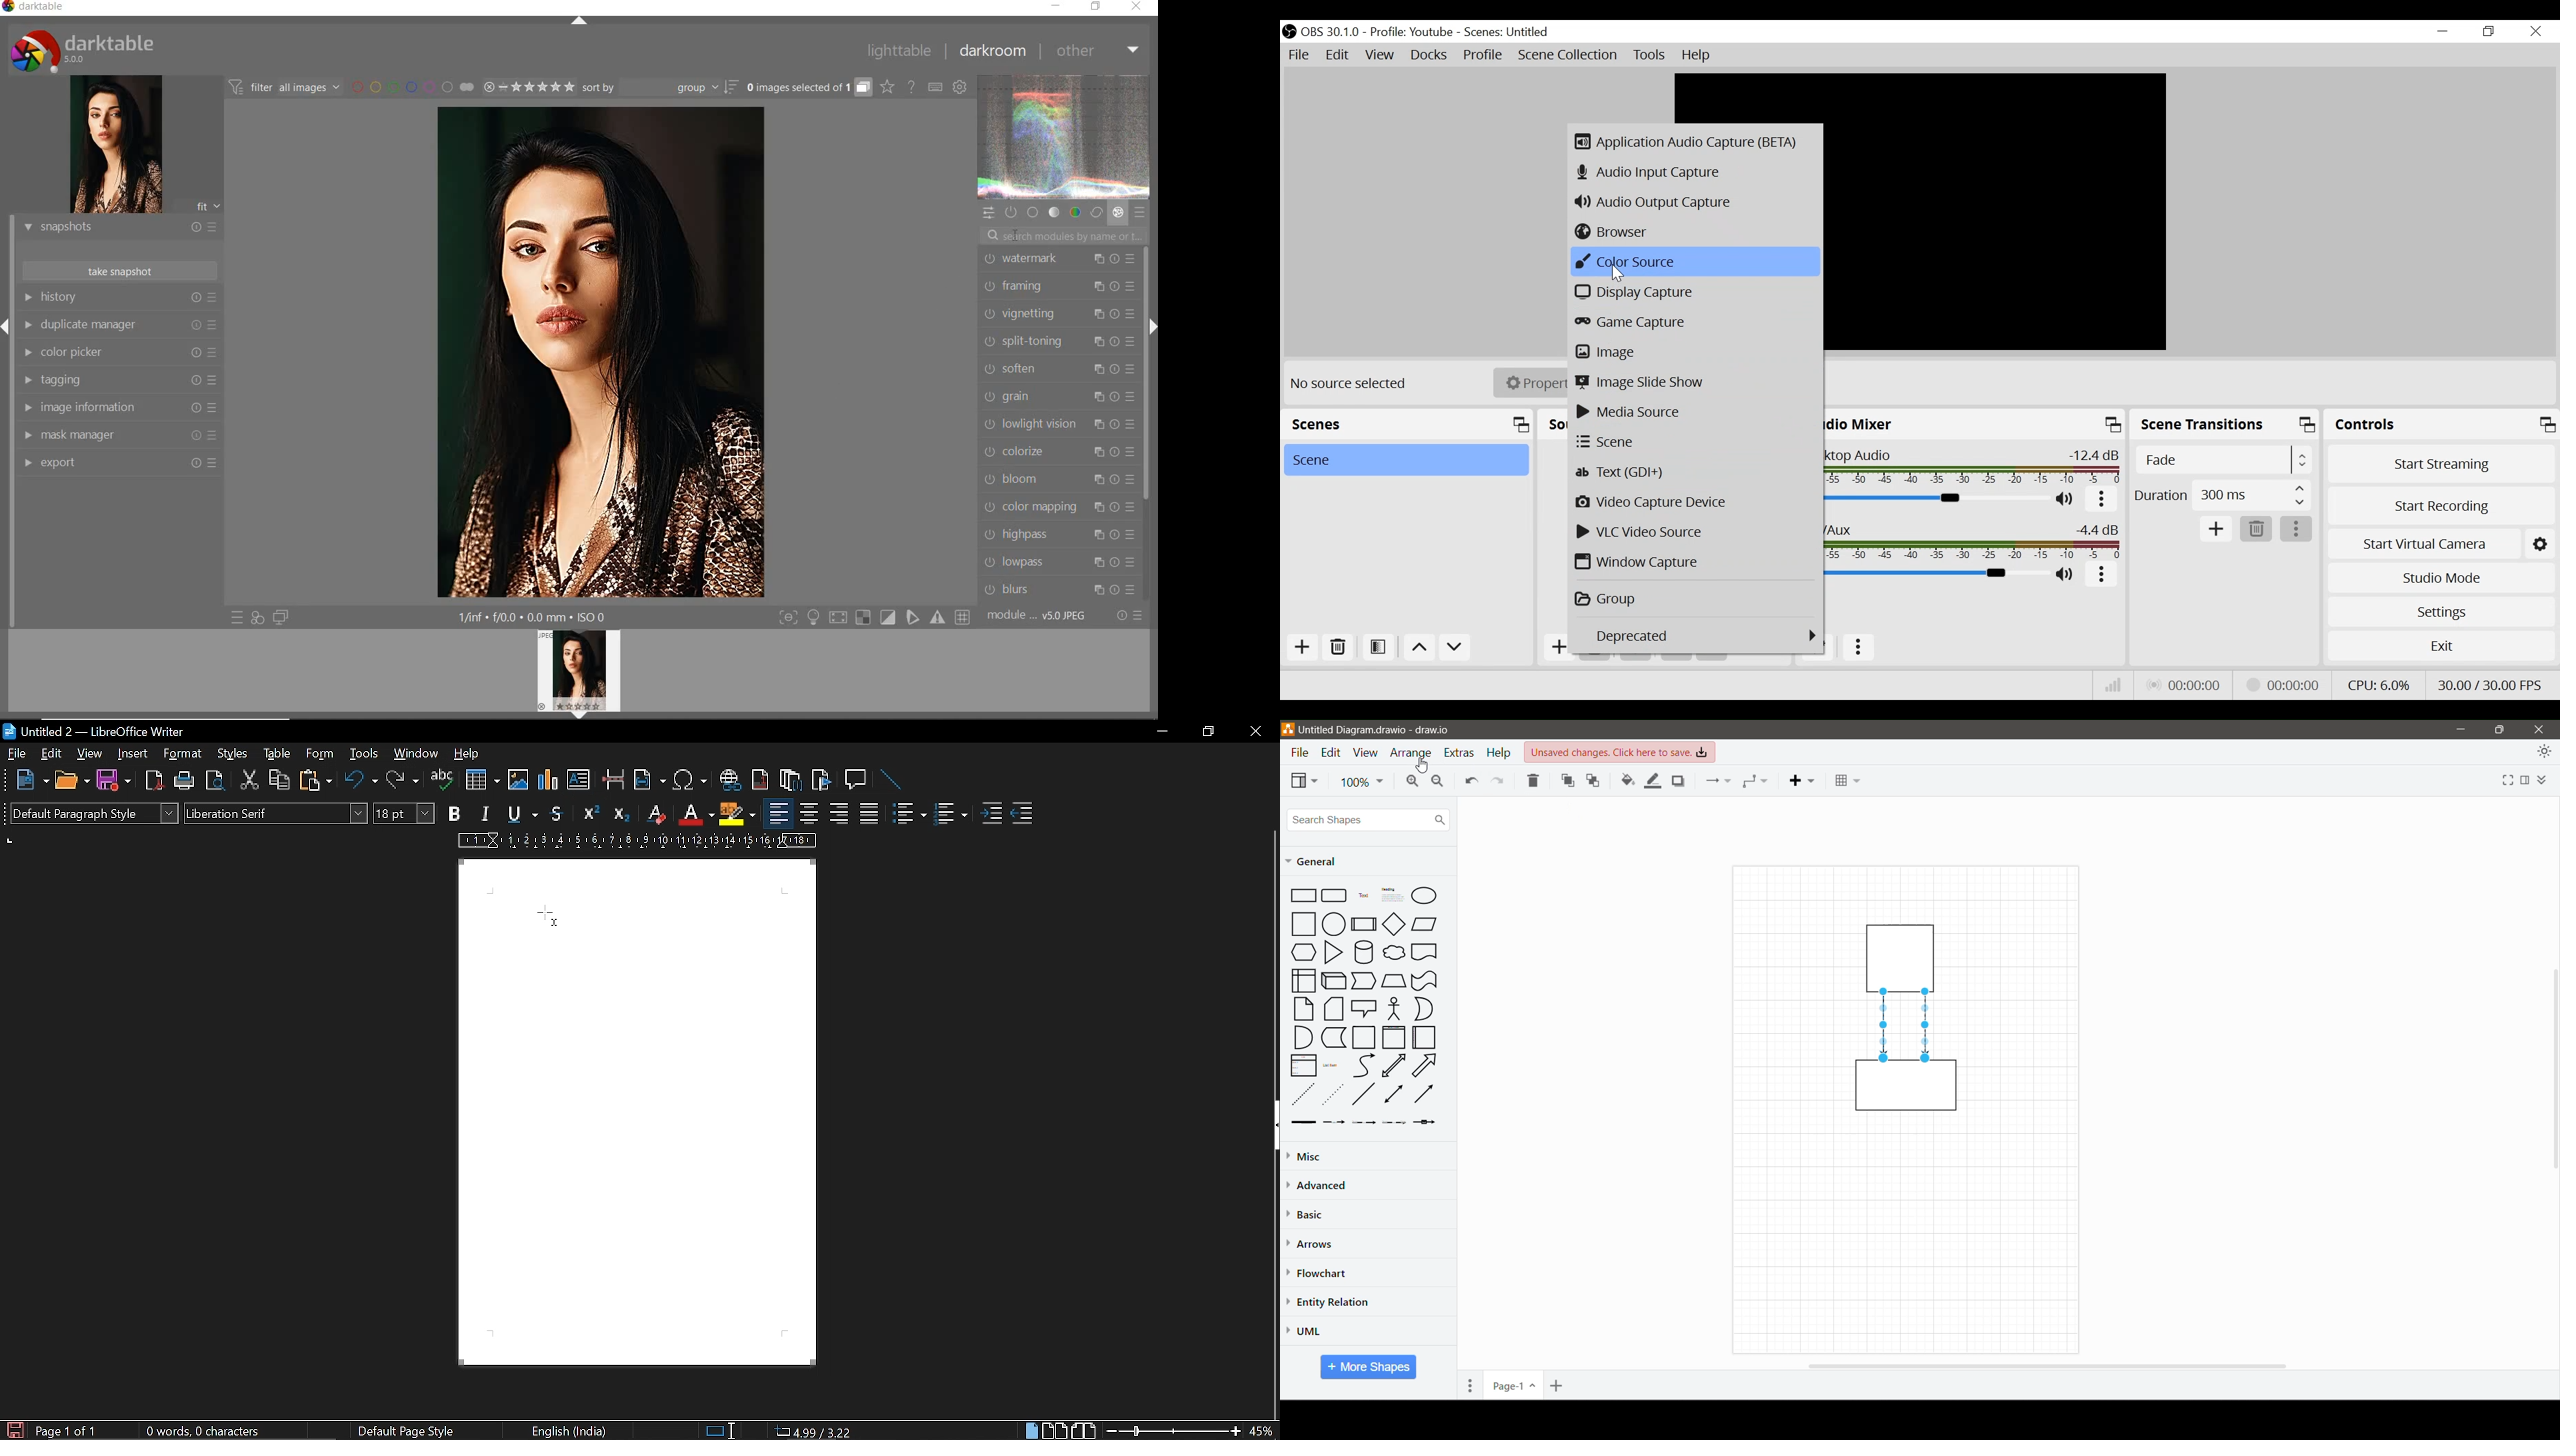  I want to click on Minimize, so click(2457, 730).